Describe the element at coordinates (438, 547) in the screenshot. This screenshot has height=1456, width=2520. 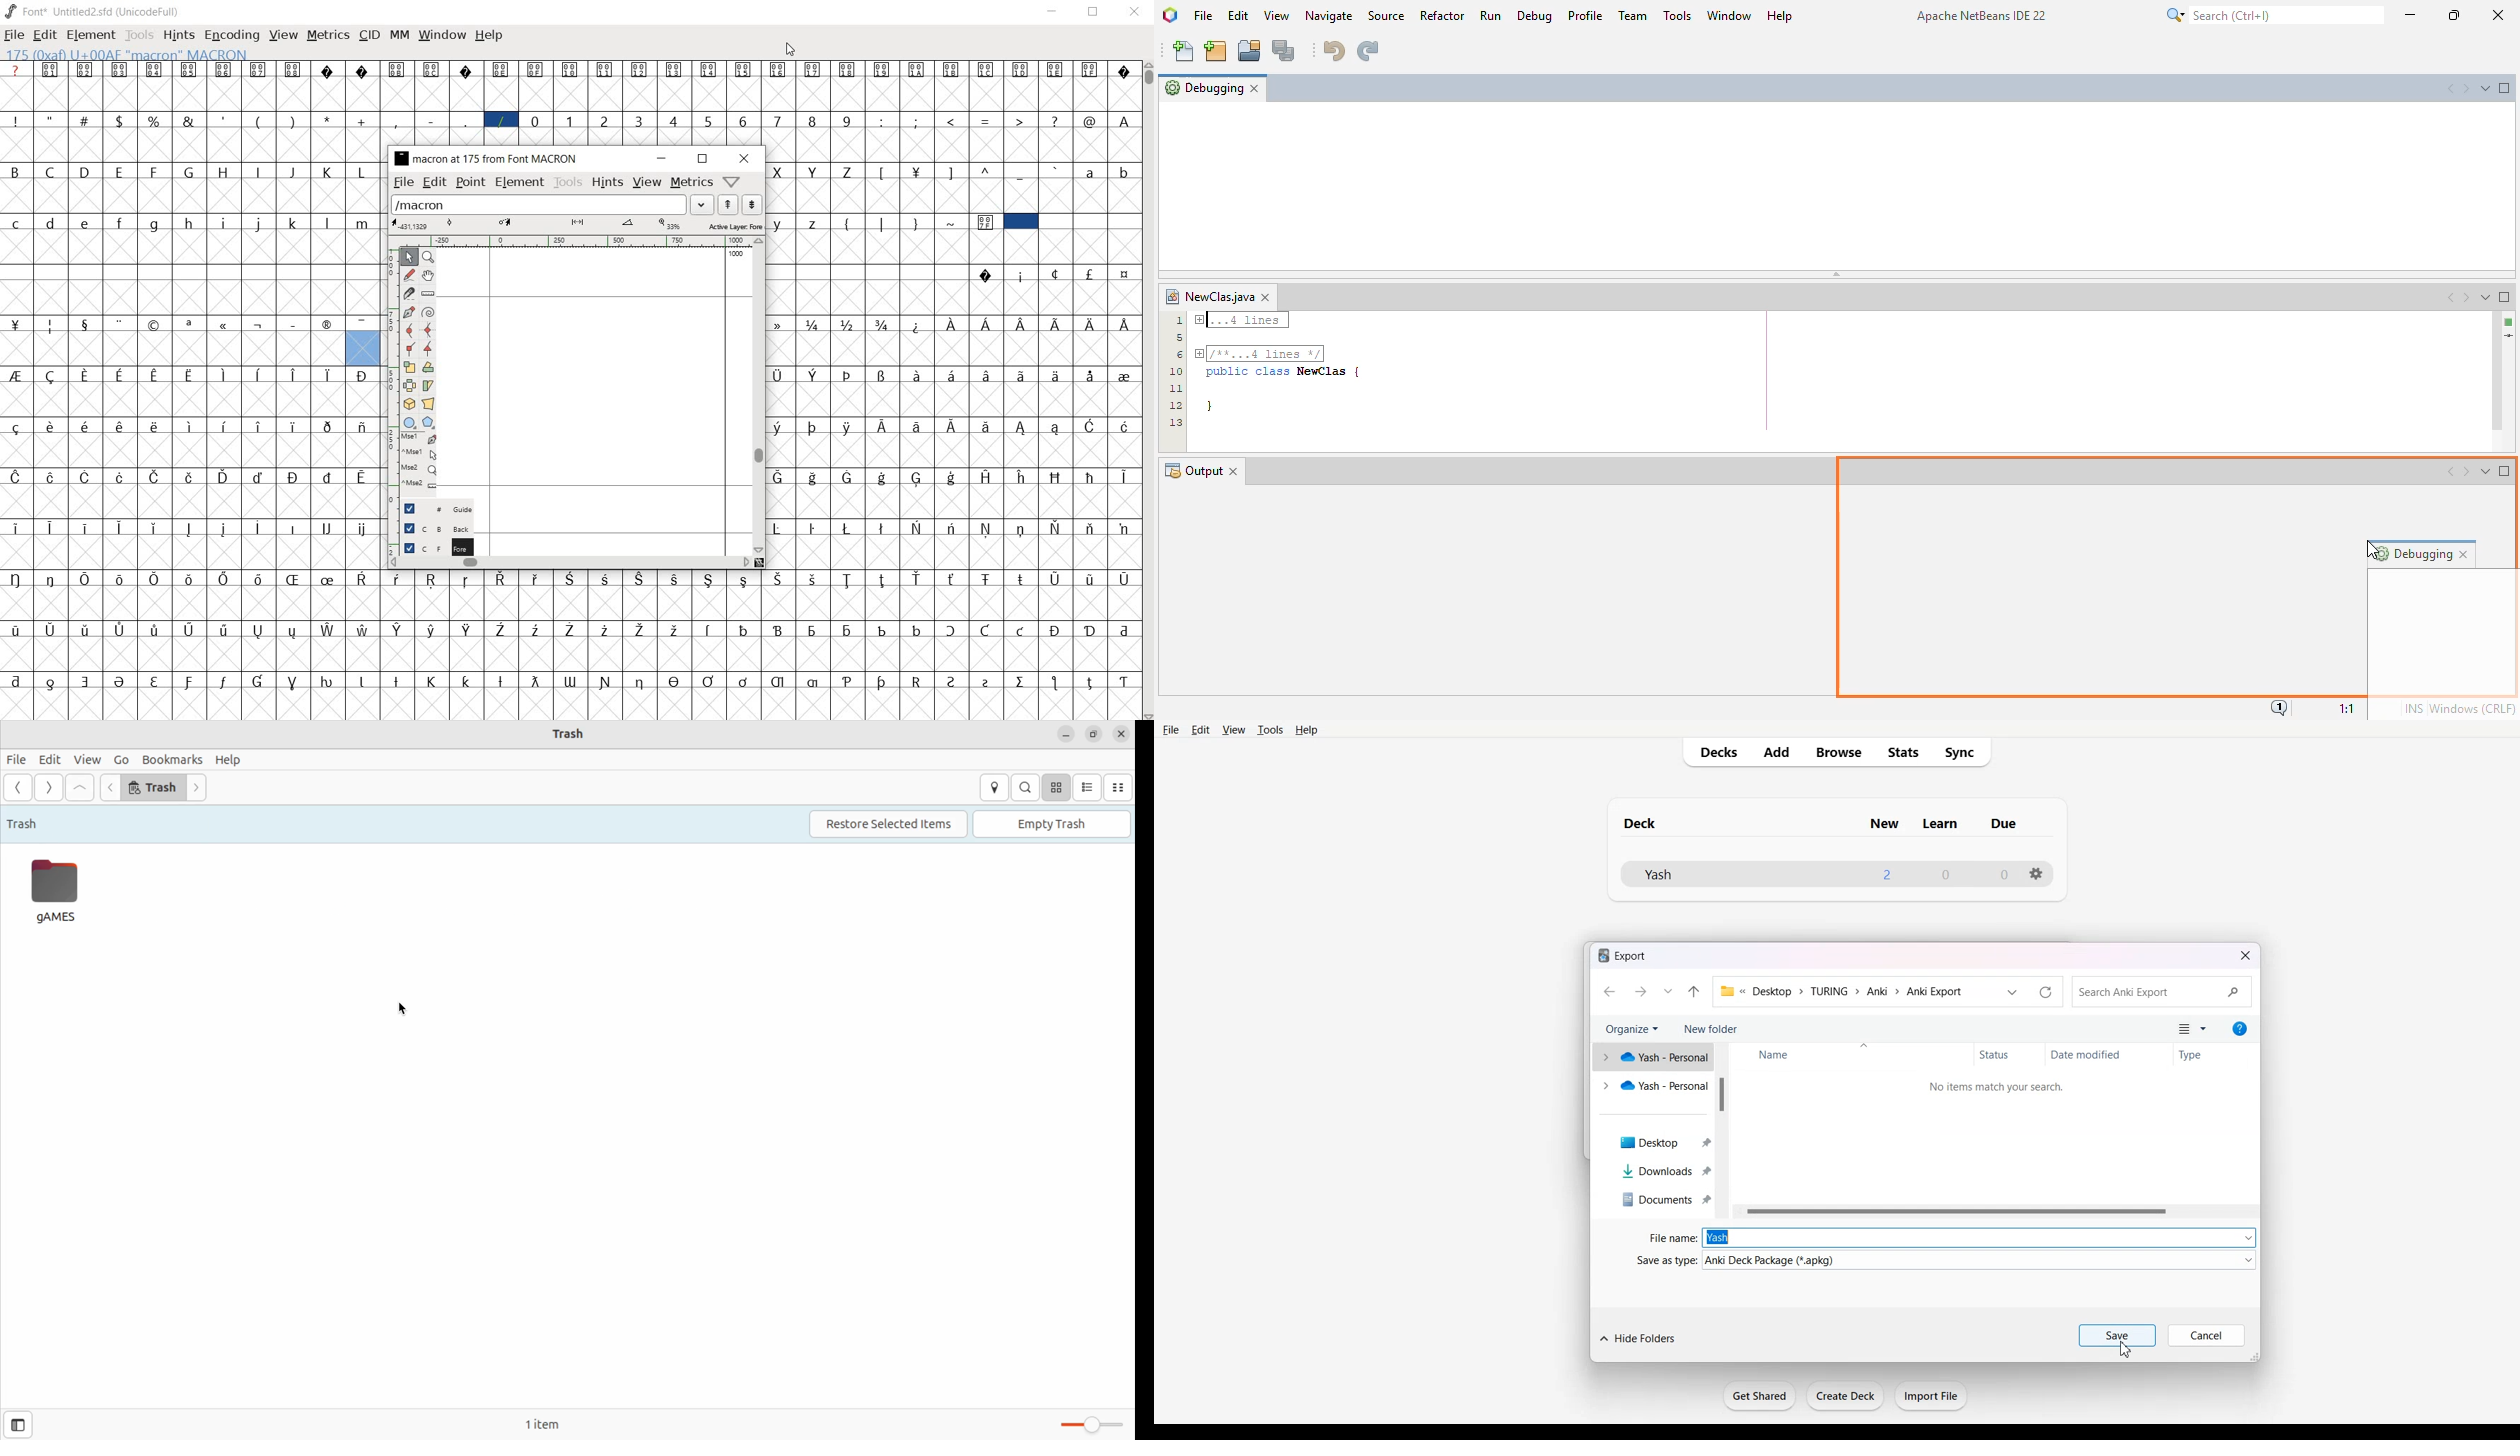
I see `foreground layer` at that location.